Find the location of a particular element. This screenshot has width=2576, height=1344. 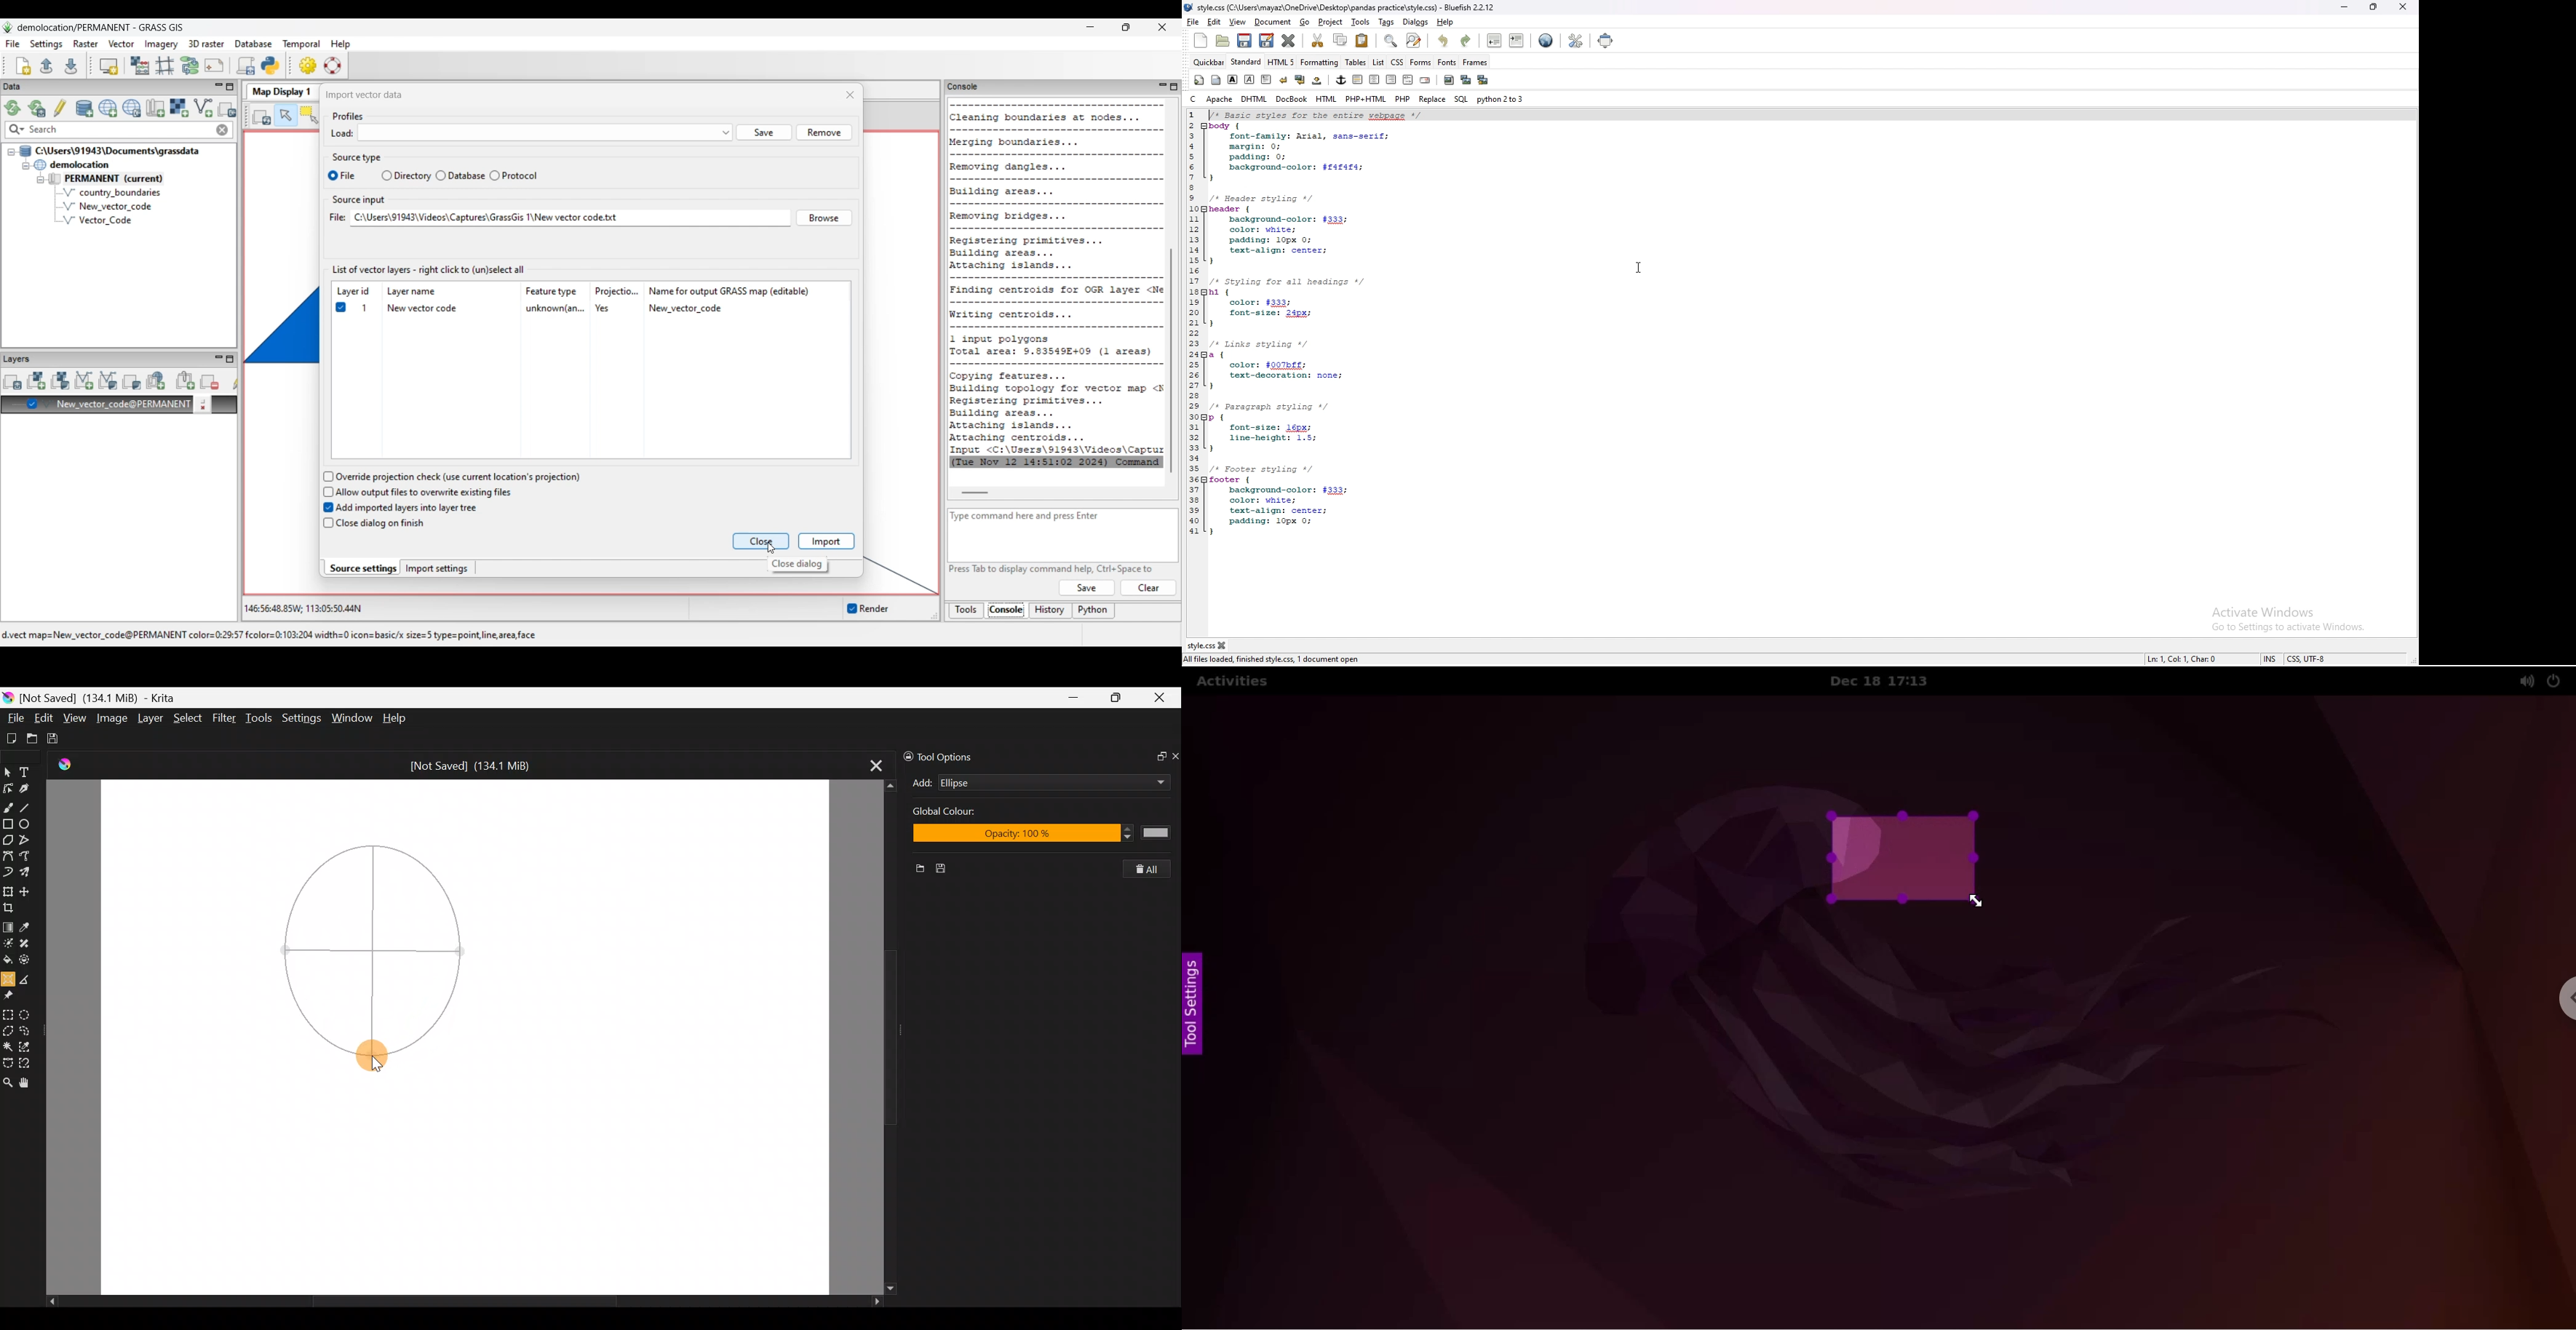

Global color is located at coordinates (960, 813).